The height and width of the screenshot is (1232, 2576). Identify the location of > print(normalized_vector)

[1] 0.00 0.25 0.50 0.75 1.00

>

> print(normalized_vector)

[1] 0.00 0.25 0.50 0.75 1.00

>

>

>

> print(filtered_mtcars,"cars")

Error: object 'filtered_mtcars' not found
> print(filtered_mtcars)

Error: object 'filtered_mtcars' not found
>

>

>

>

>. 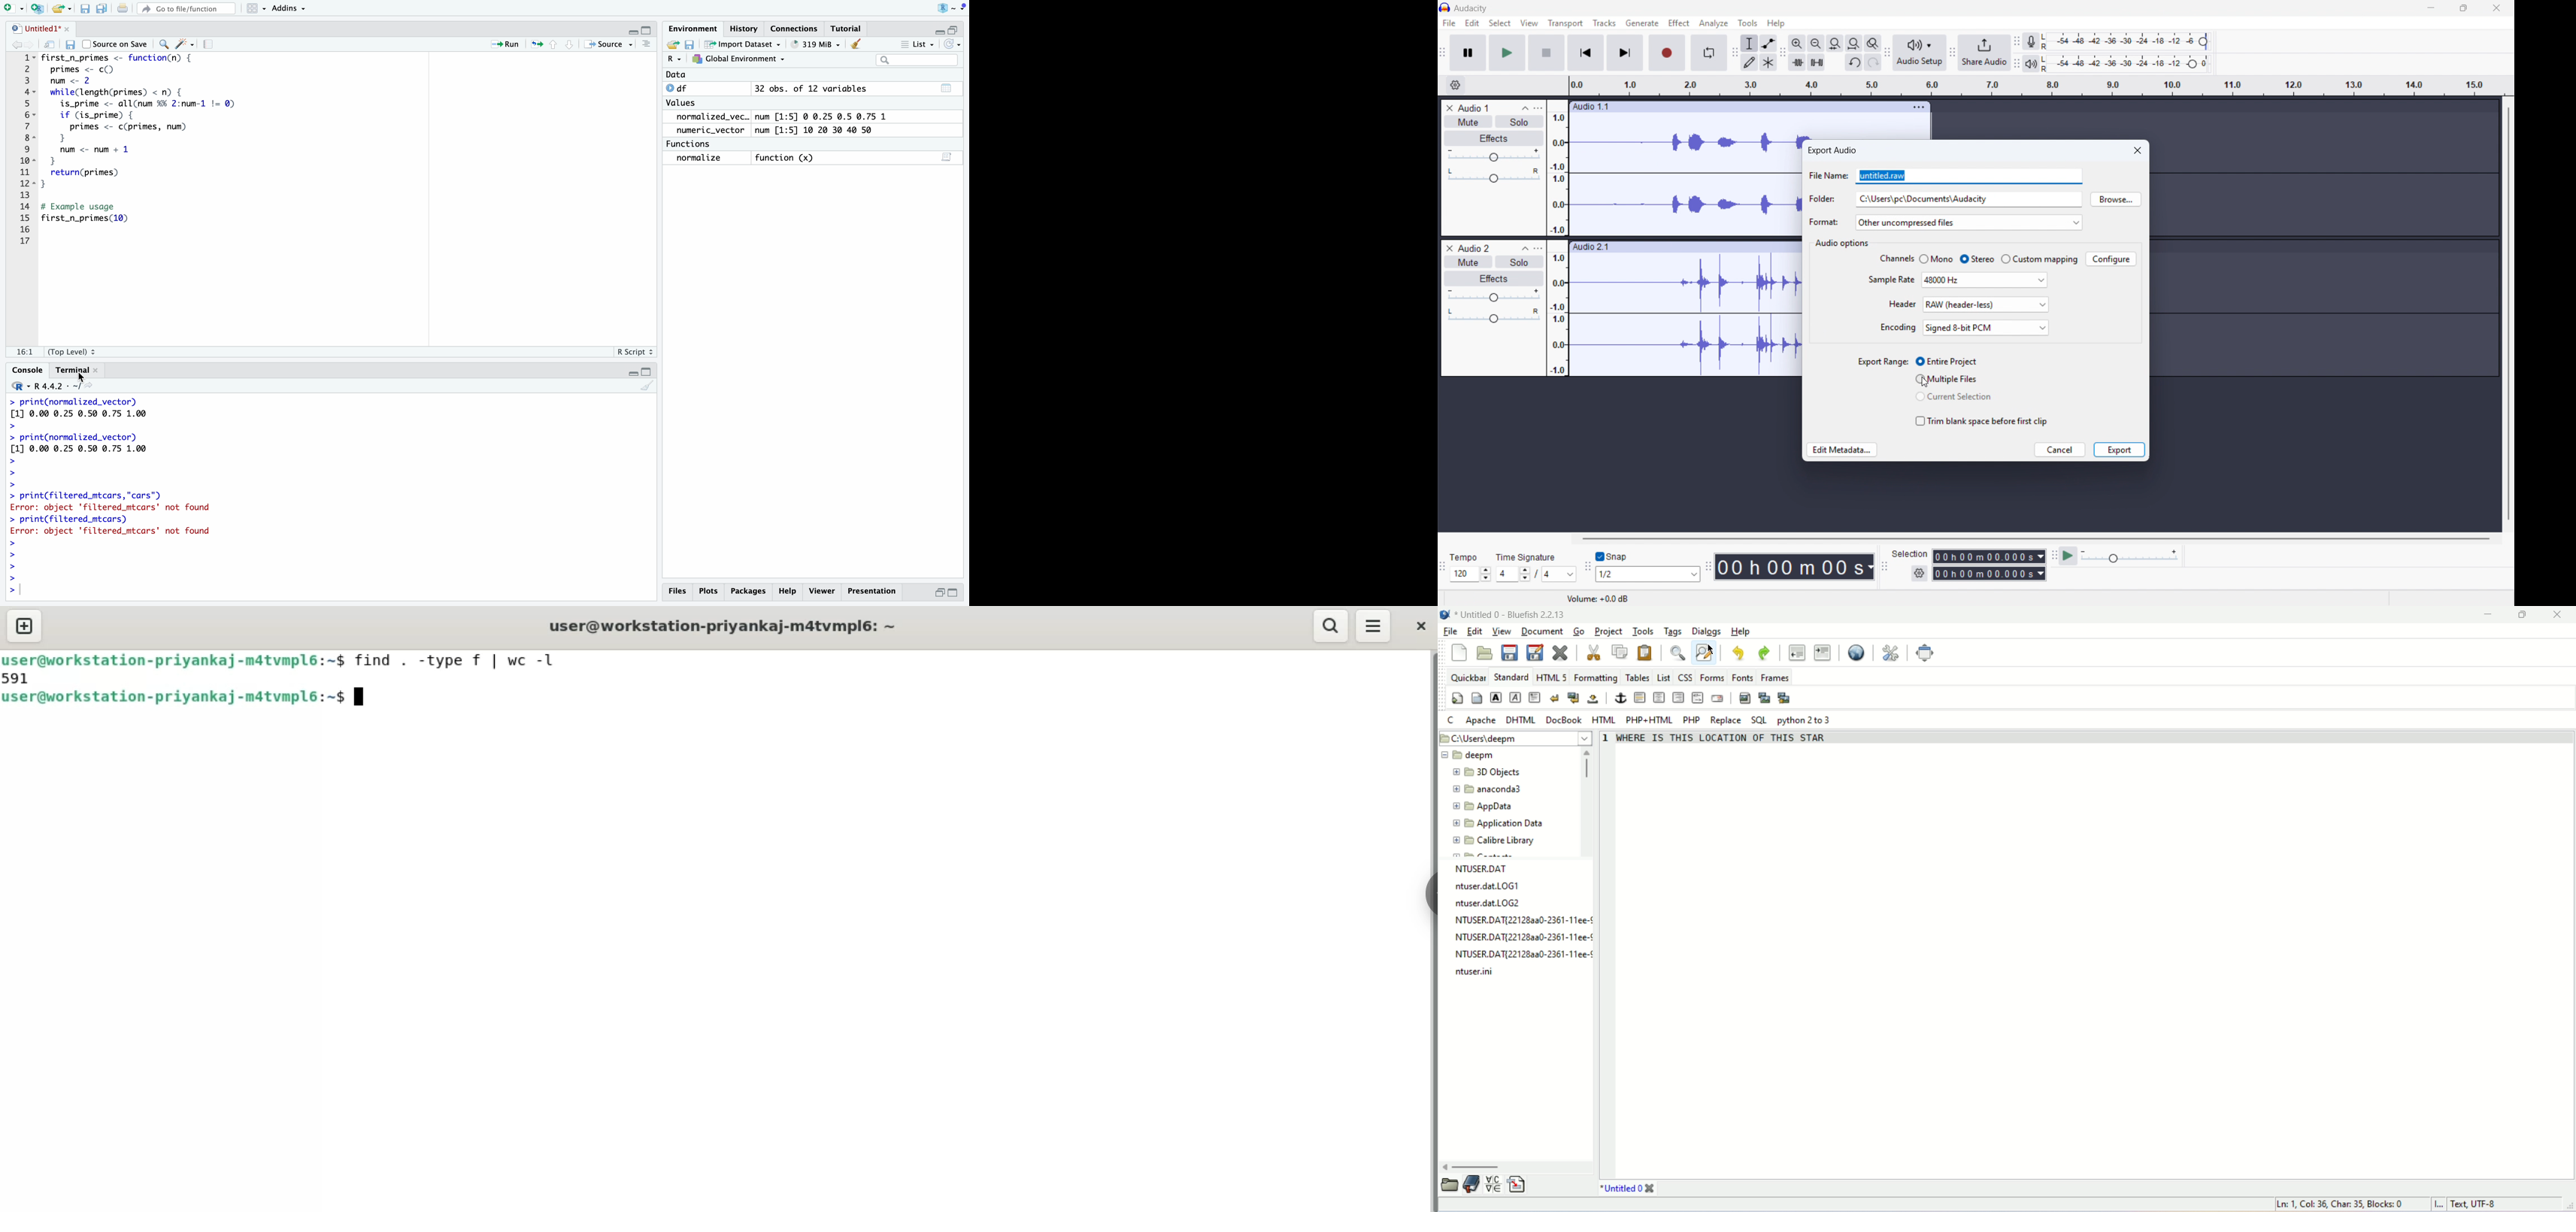
(172, 492).